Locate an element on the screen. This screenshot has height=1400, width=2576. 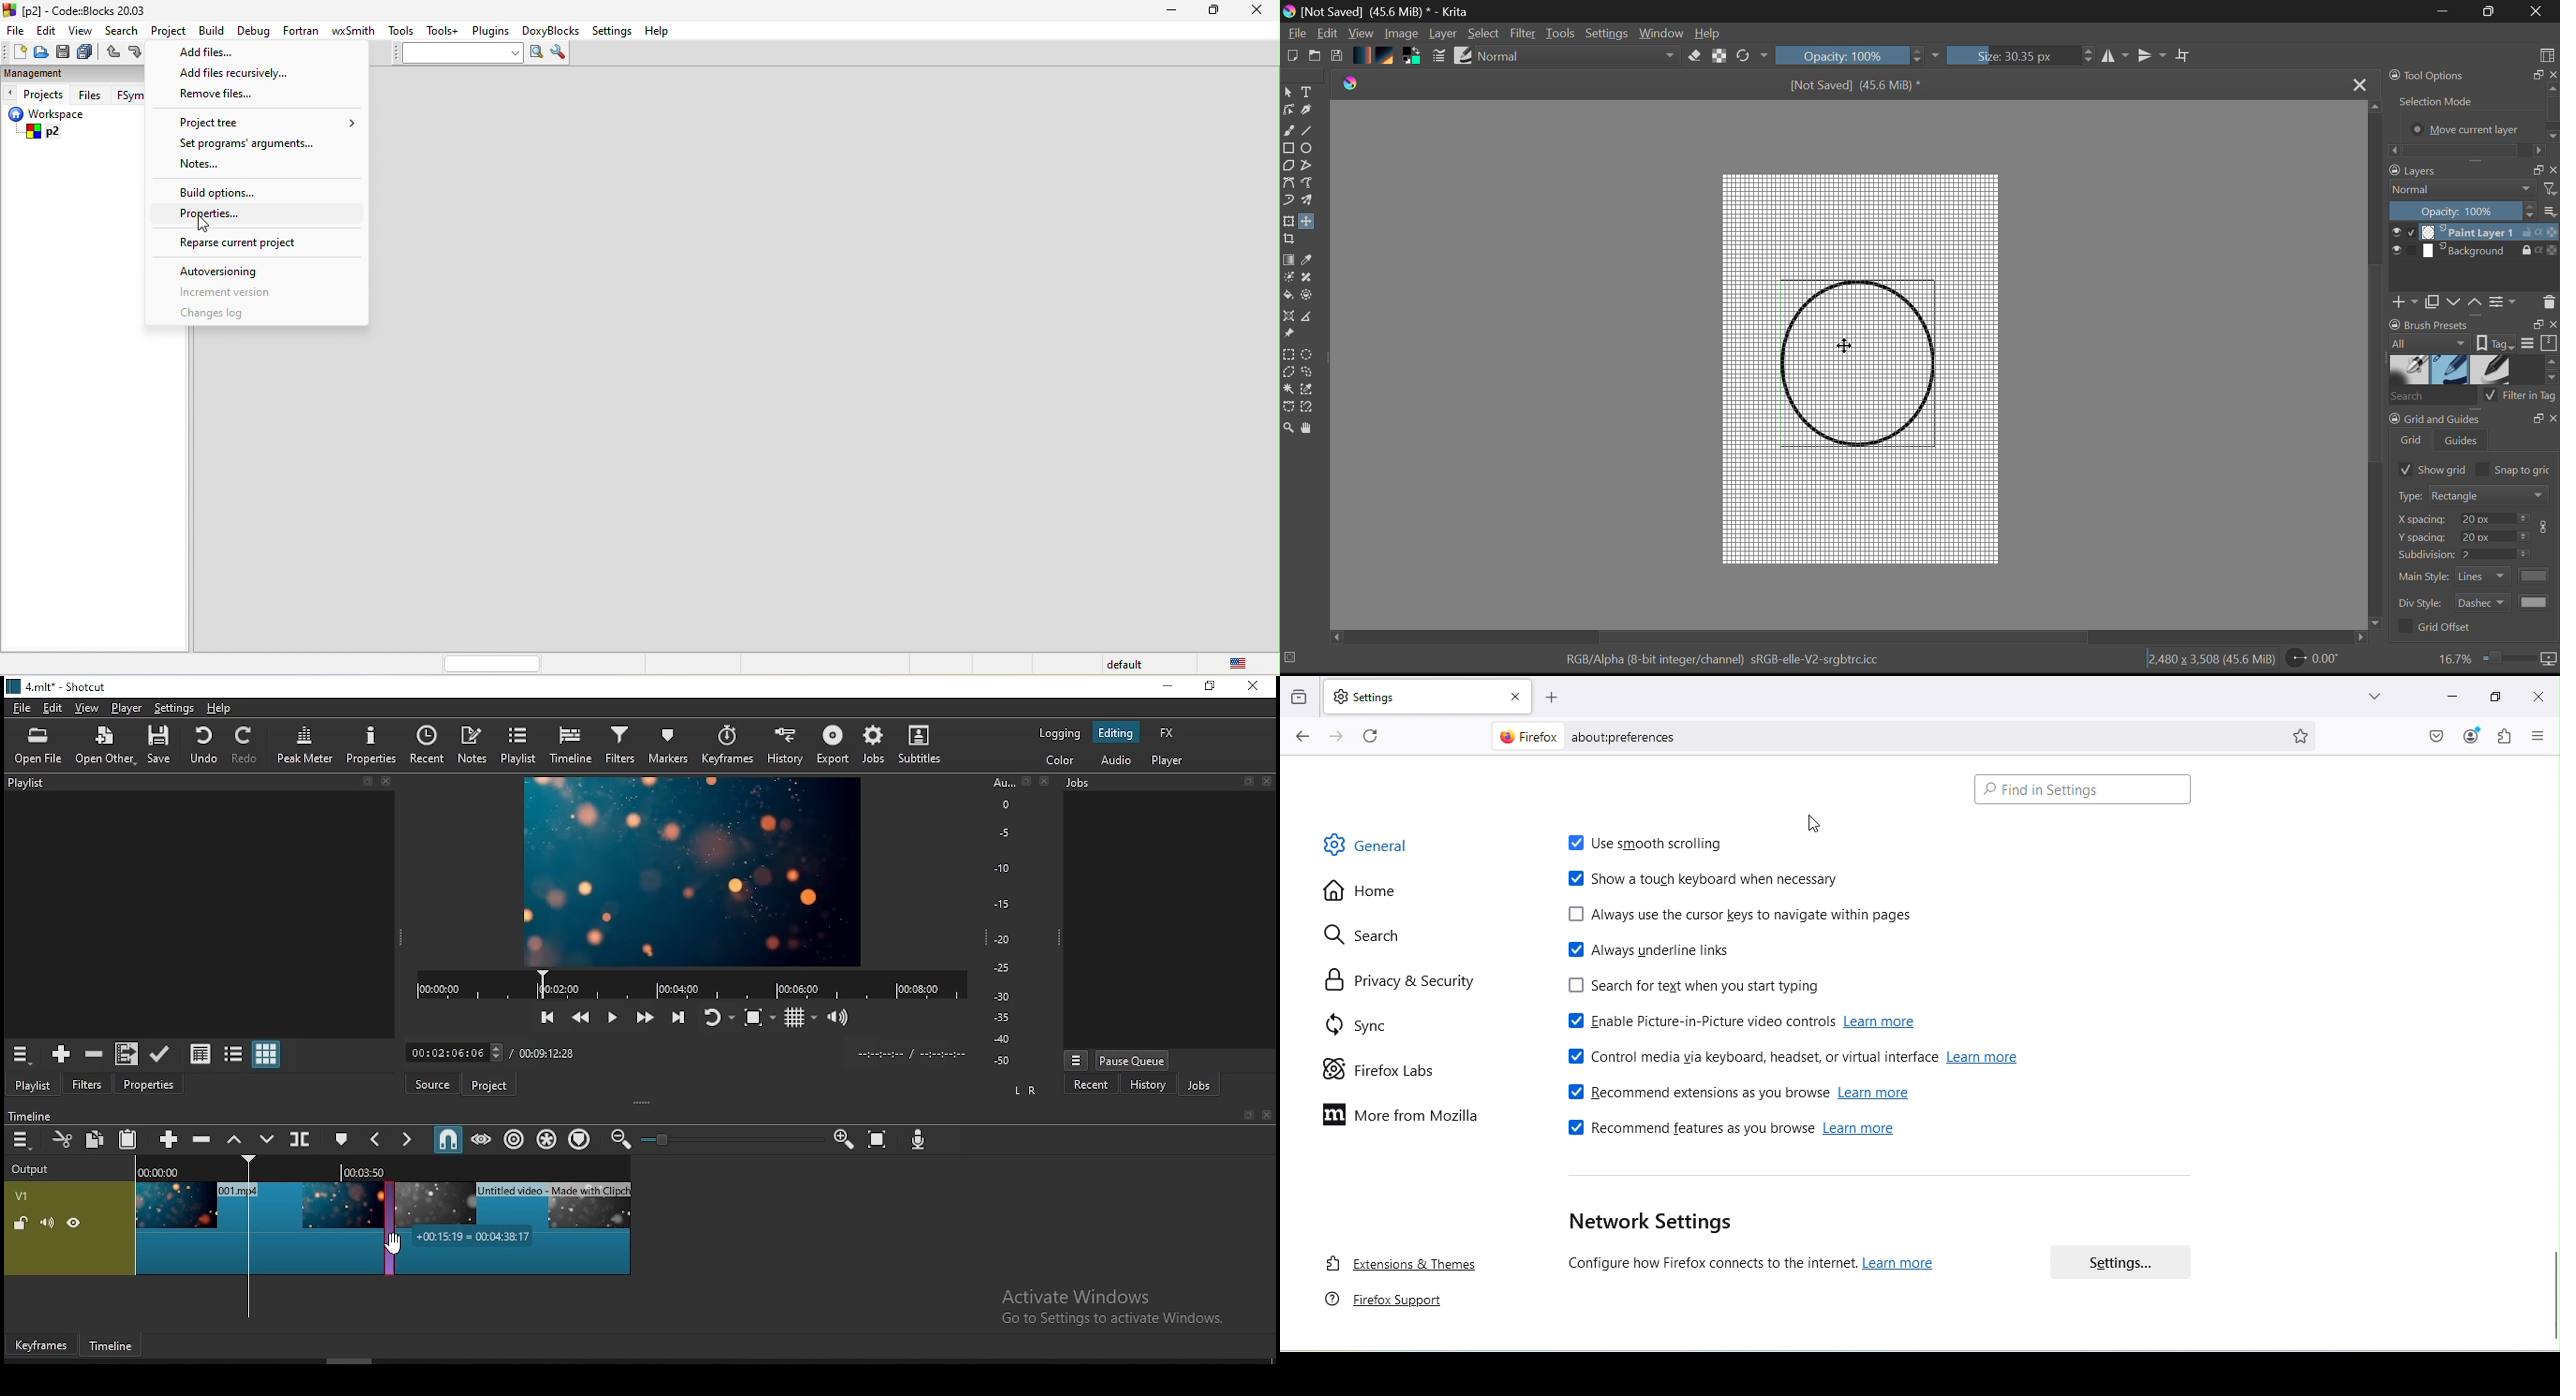
notes is located at coordinates (221, 164).